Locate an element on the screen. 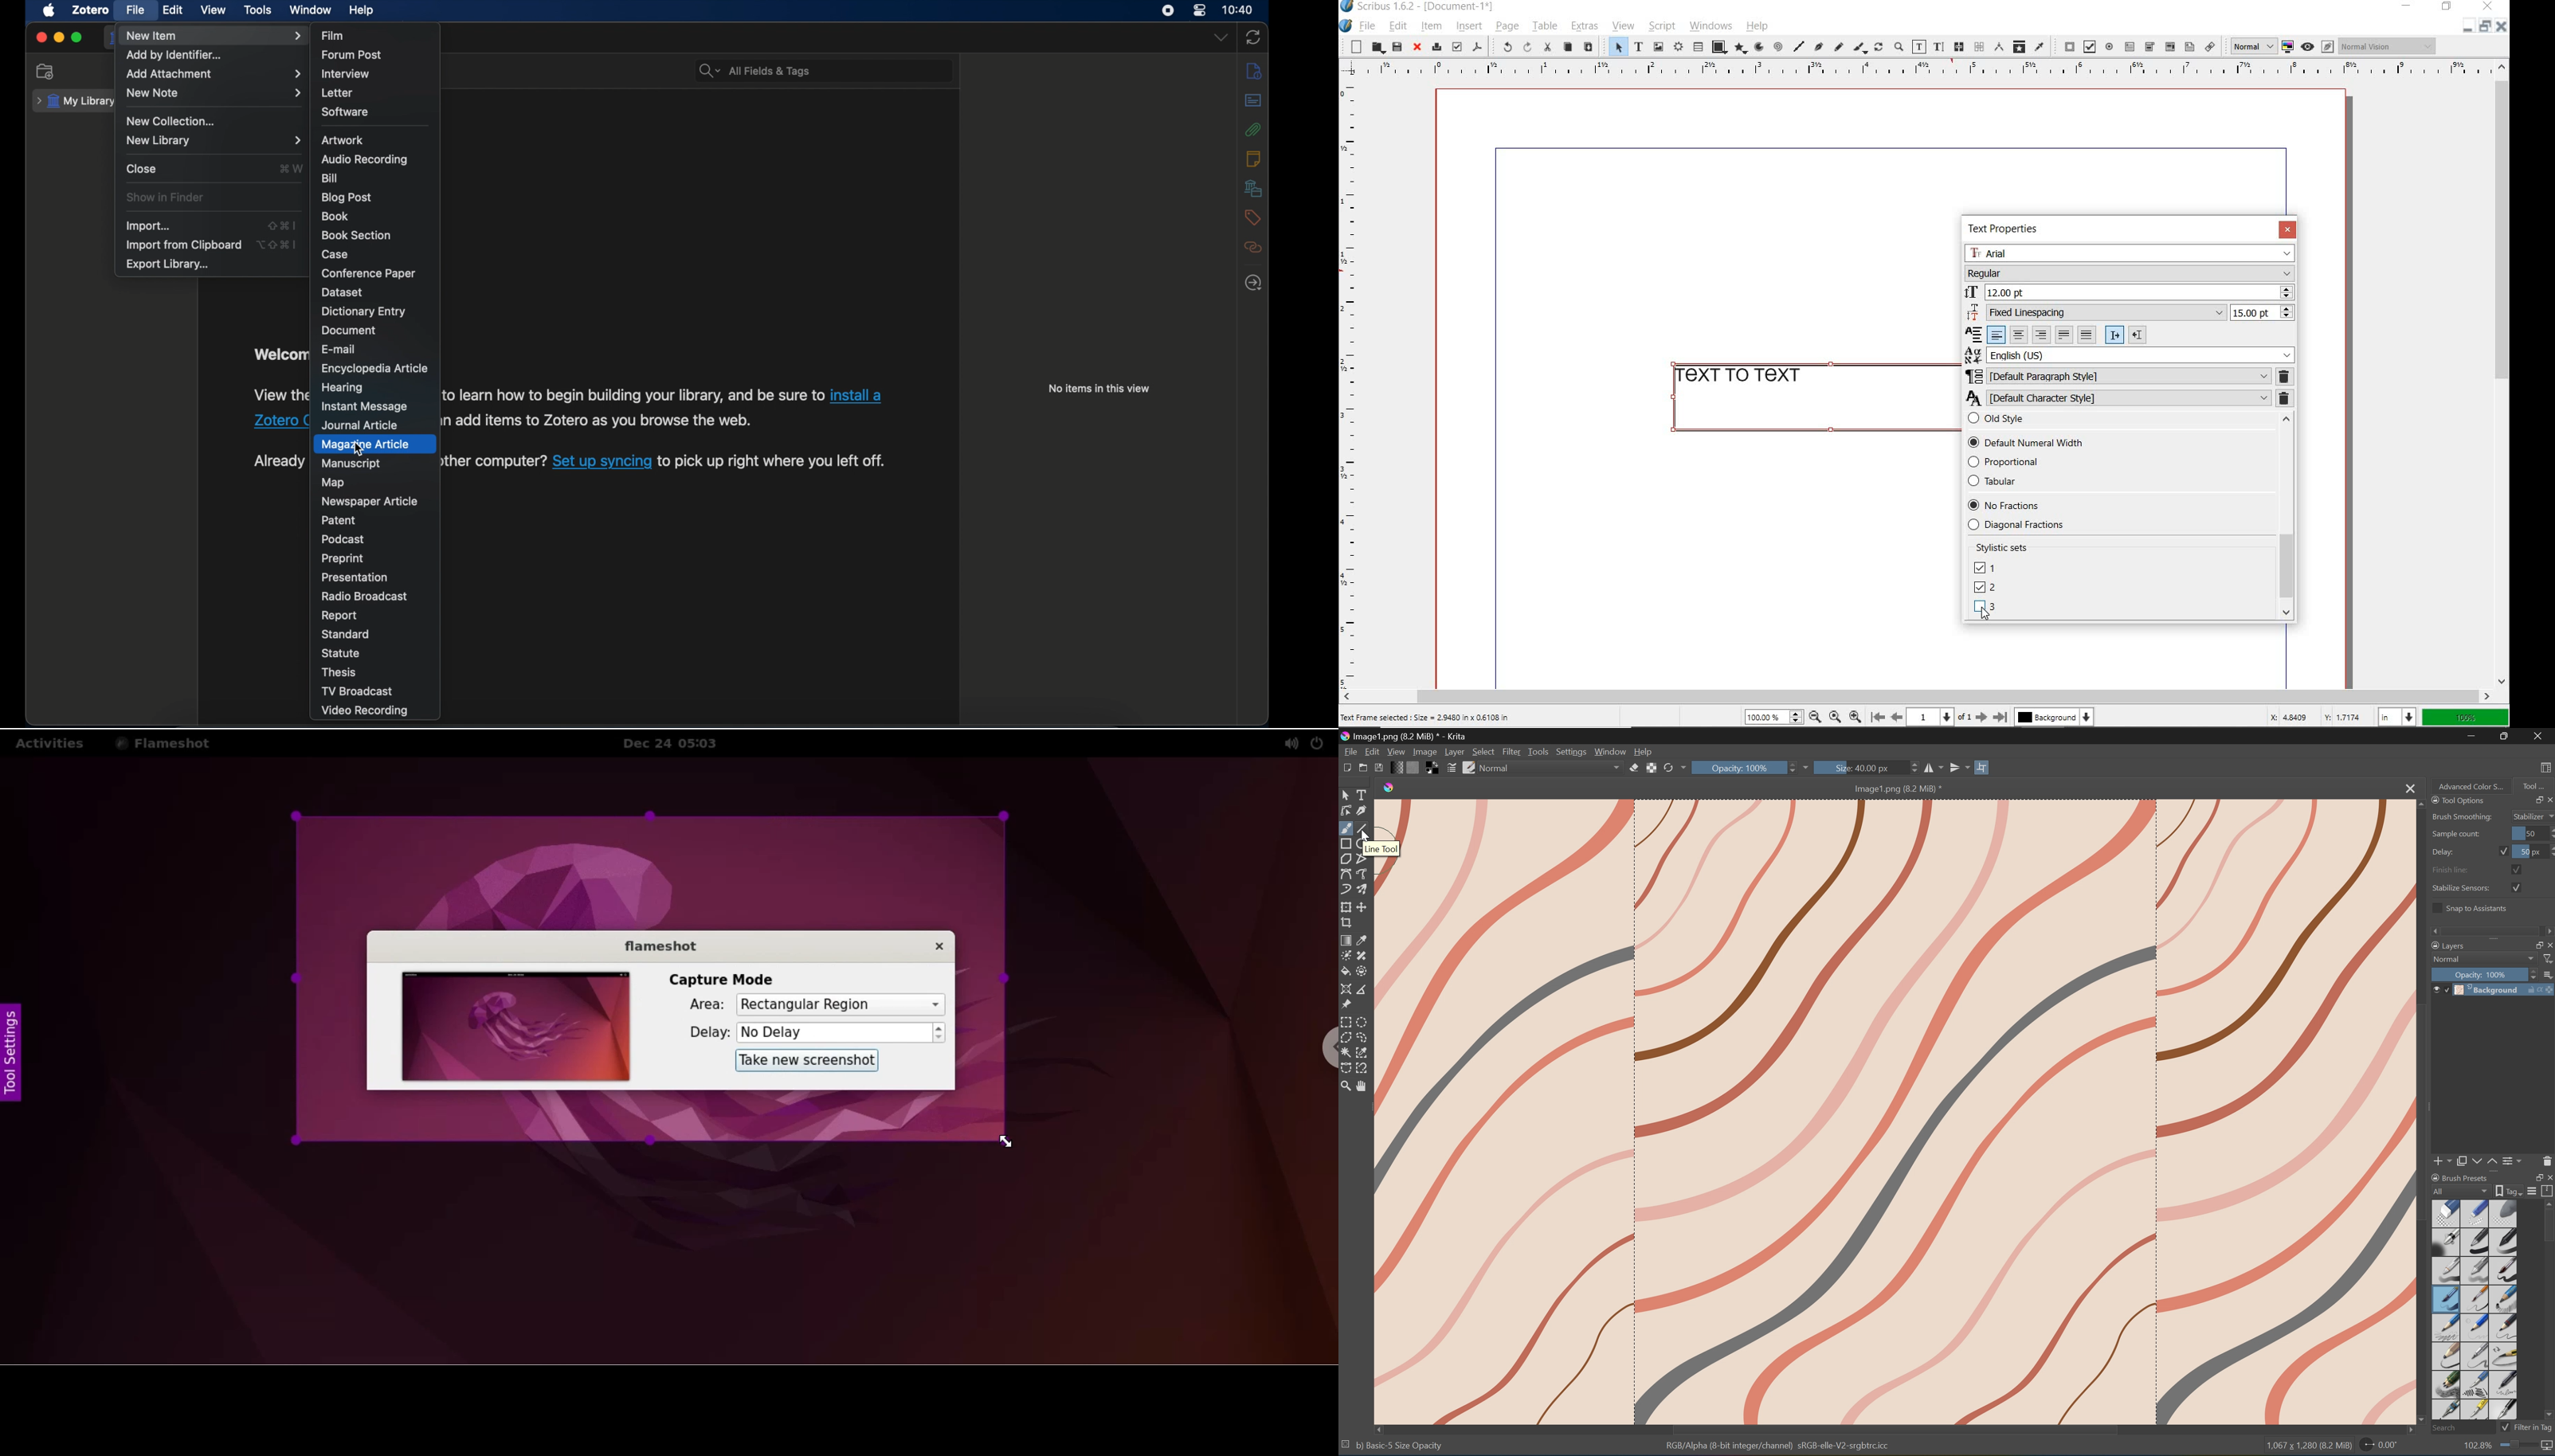 The height and width of the screenshot is (1456, 2576). Sample count: is located at coordinates (2454, 835).